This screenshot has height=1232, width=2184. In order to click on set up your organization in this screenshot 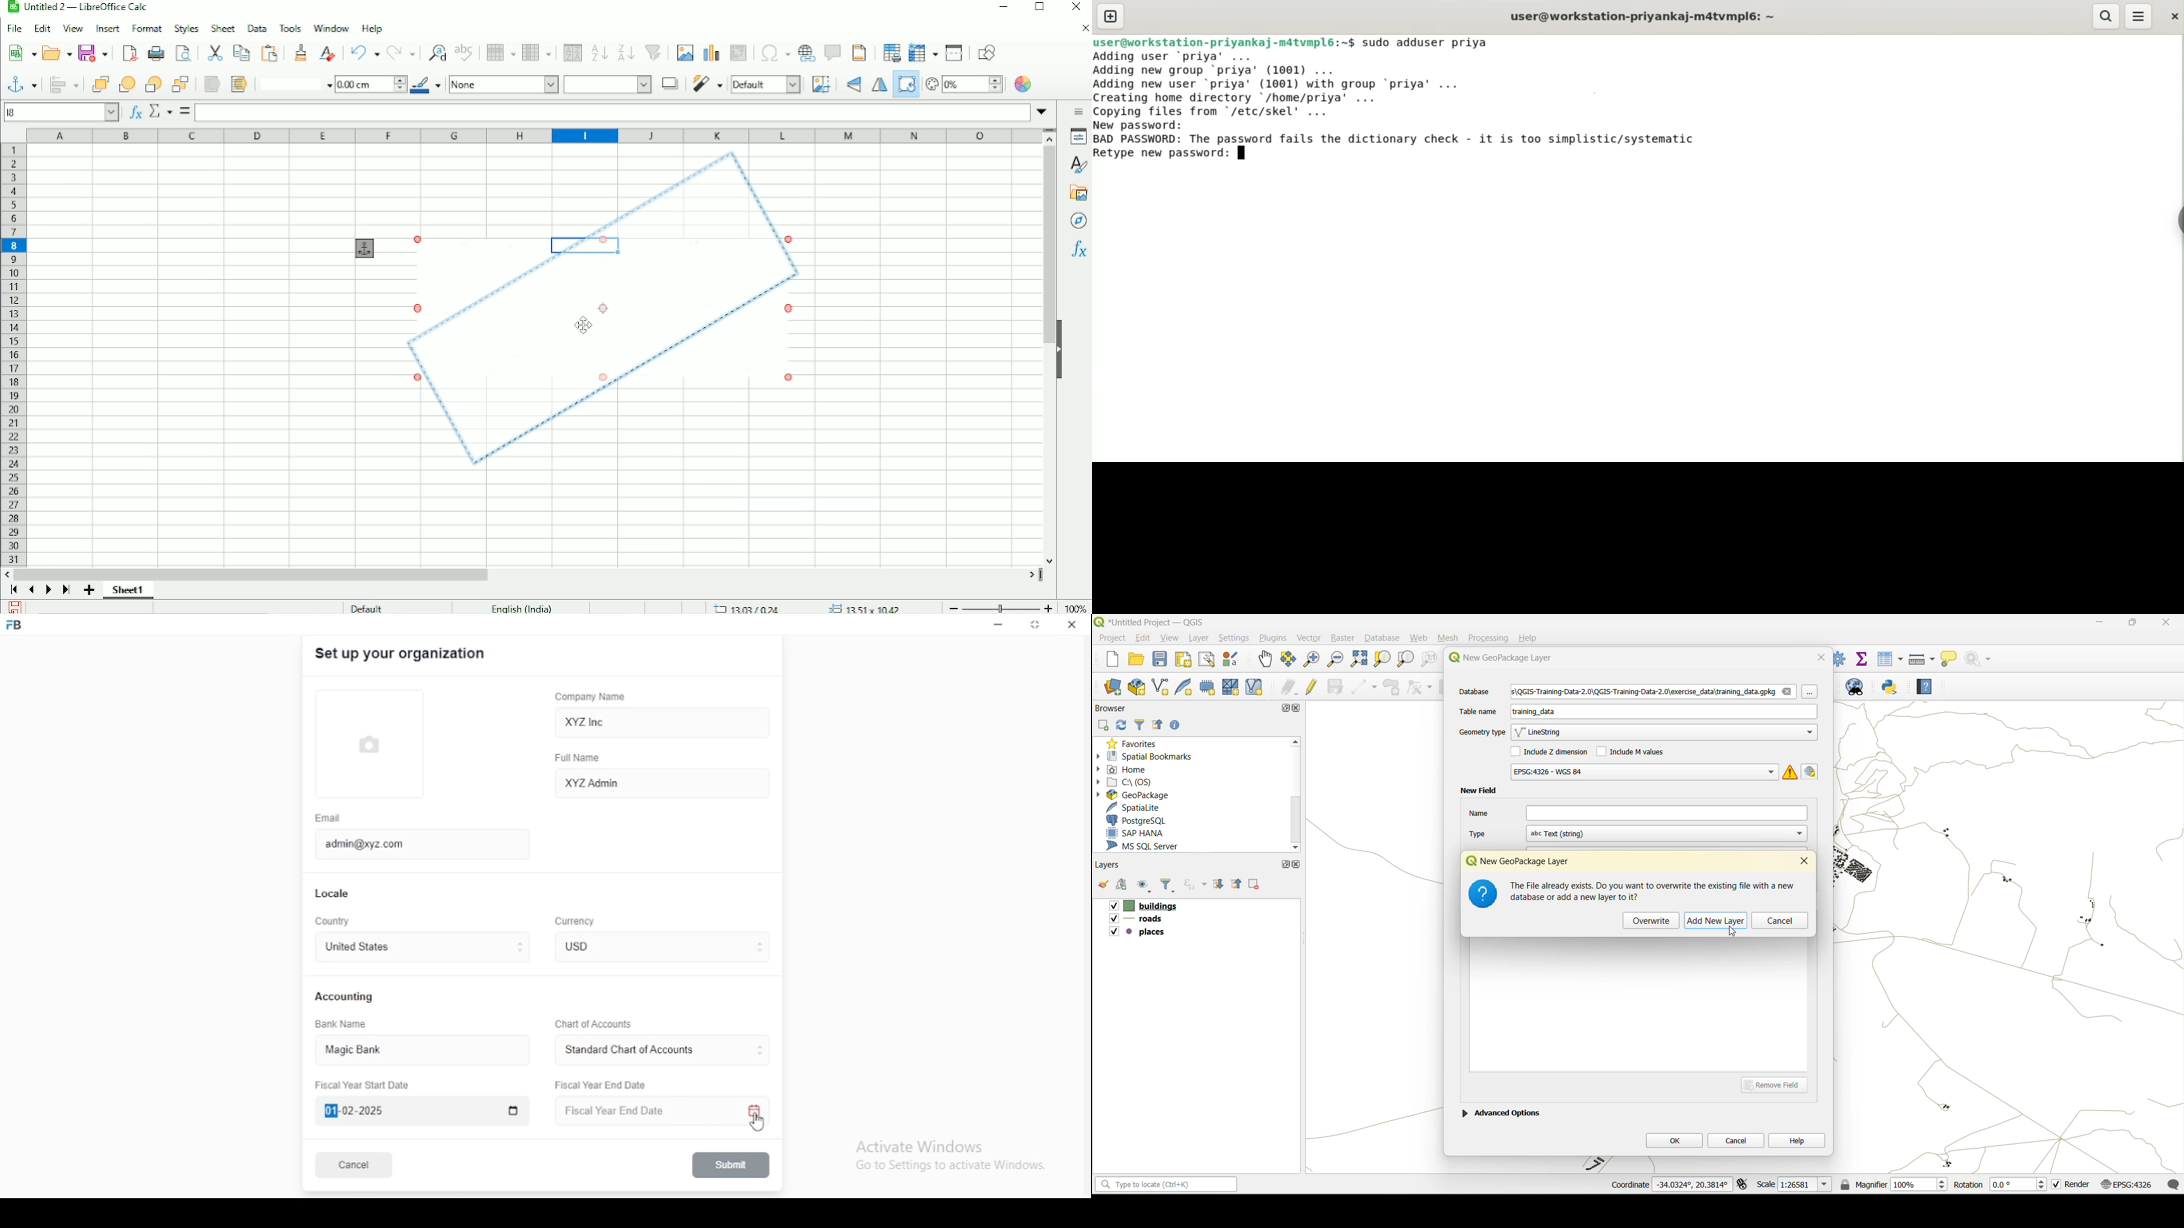, I will do `click(402, 654)`.